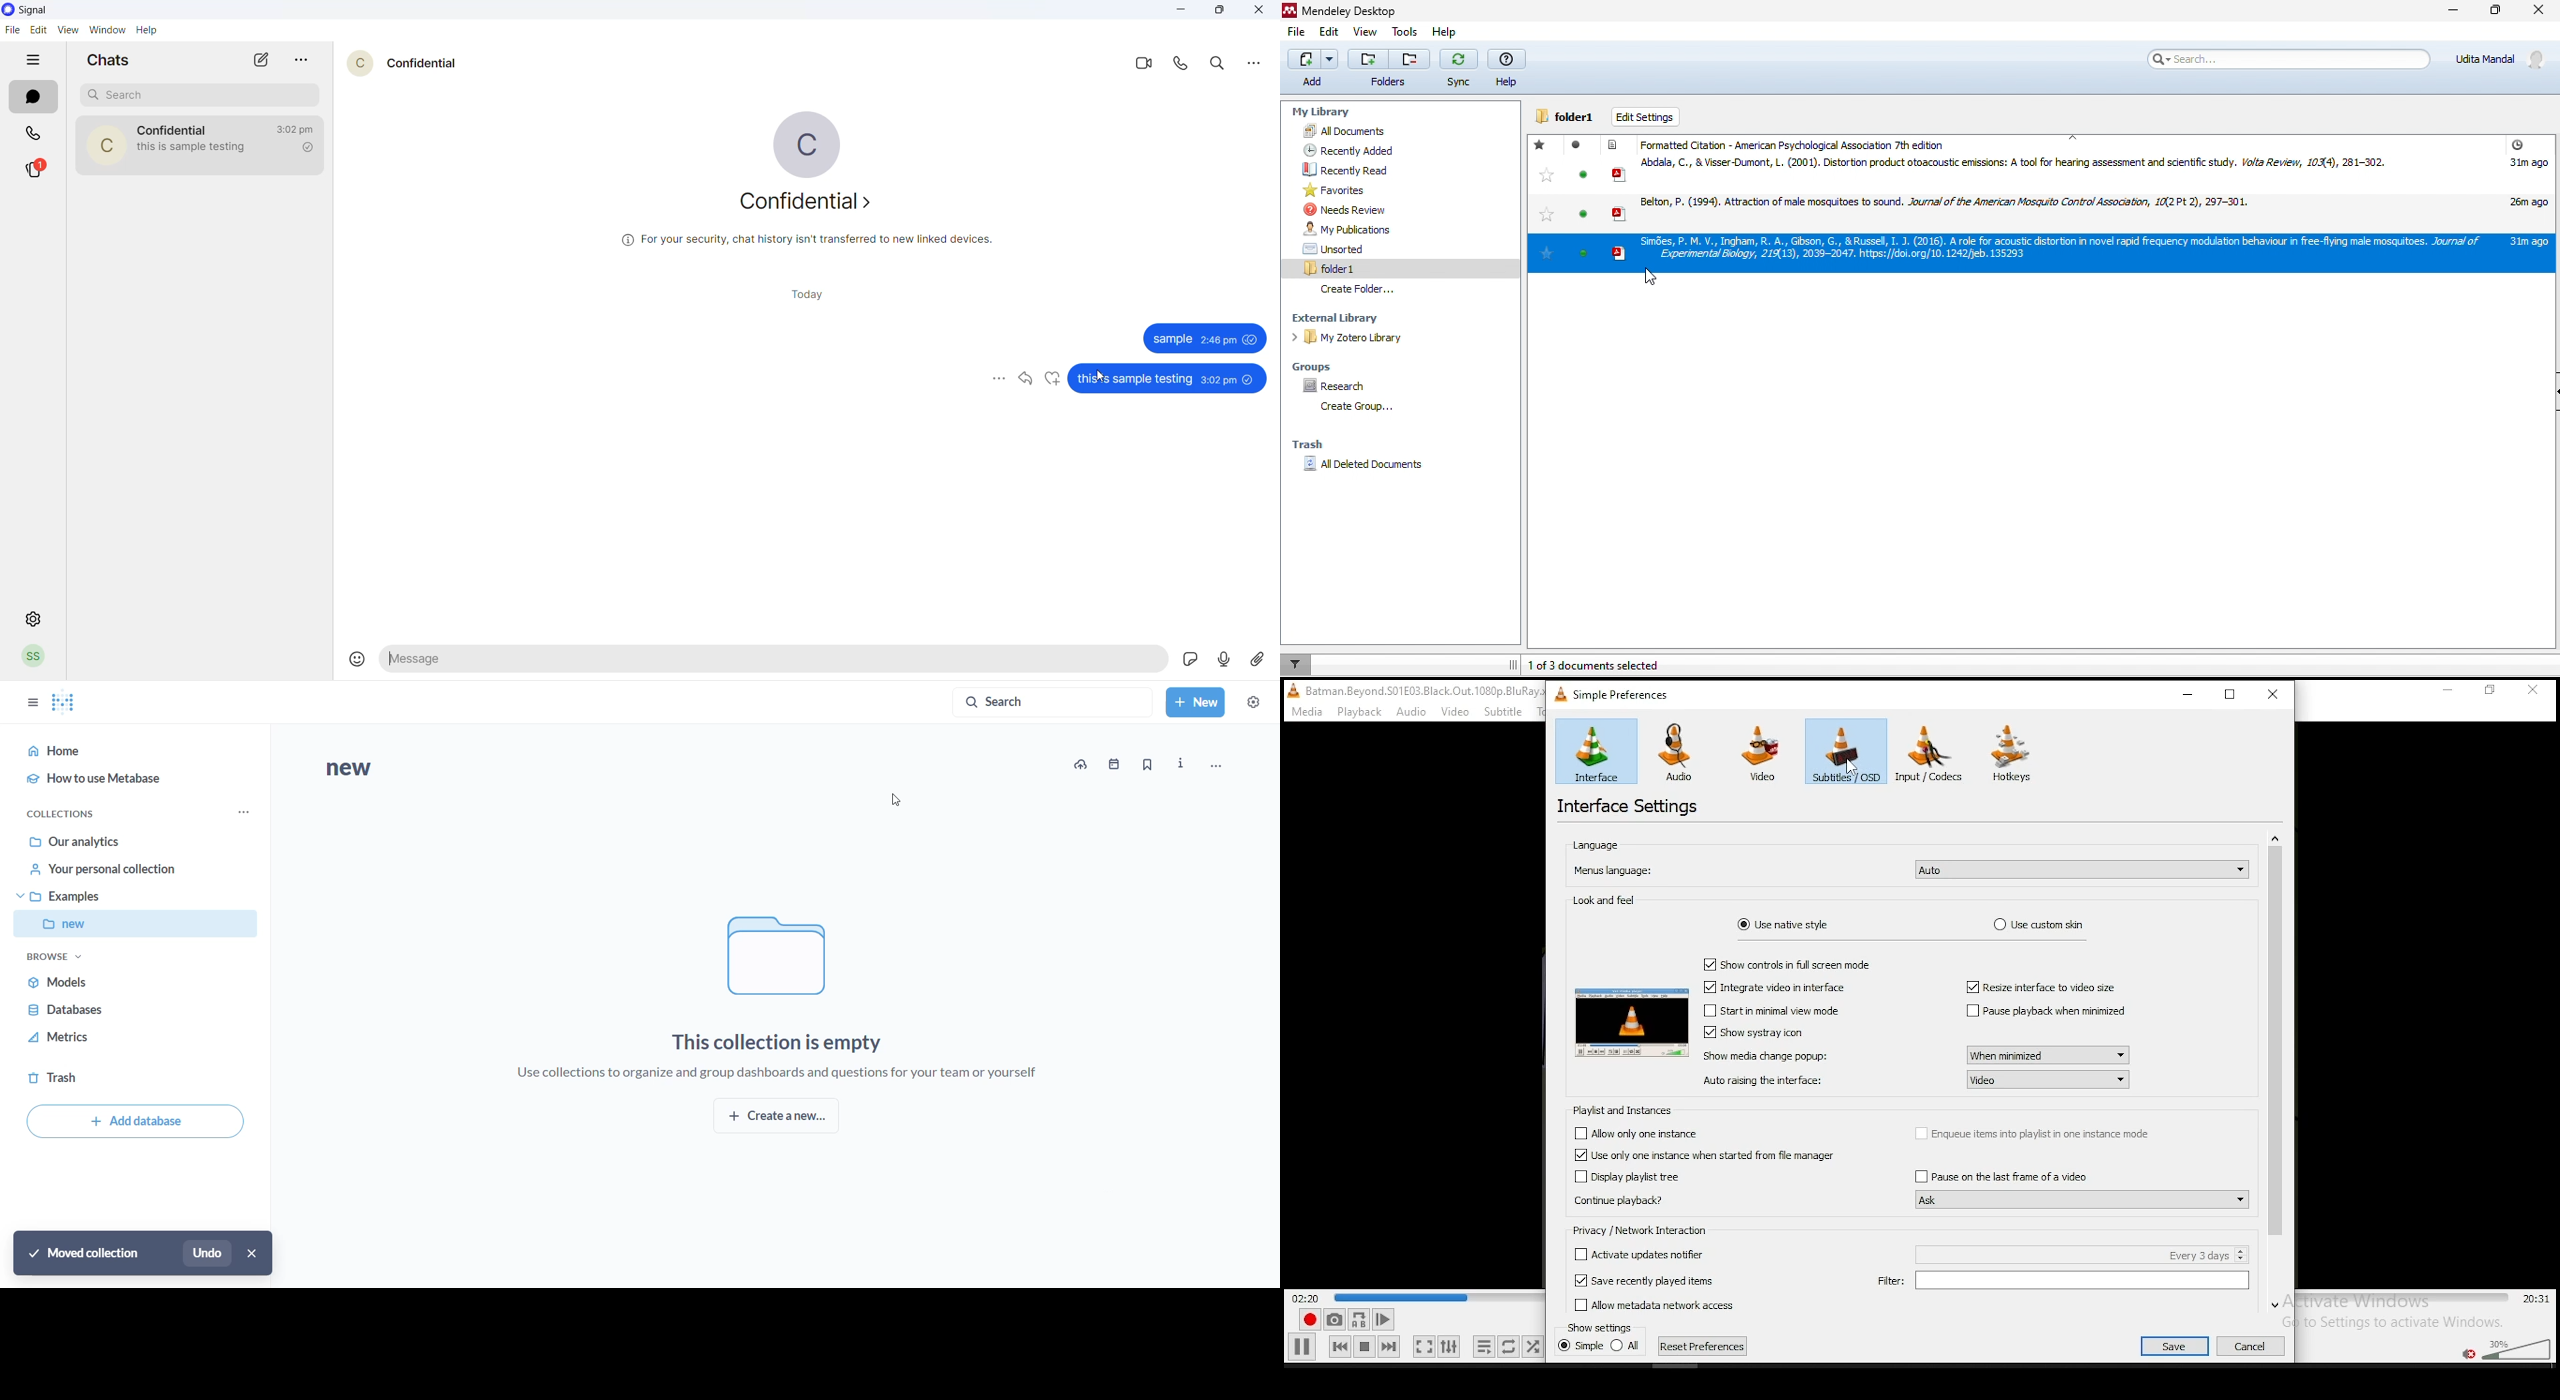 This screenshot has width=2576, height=1400. What do you see at coordinates (2535, 692) in the screenshot?
I see `close window` at bounding box center [2535, 692].